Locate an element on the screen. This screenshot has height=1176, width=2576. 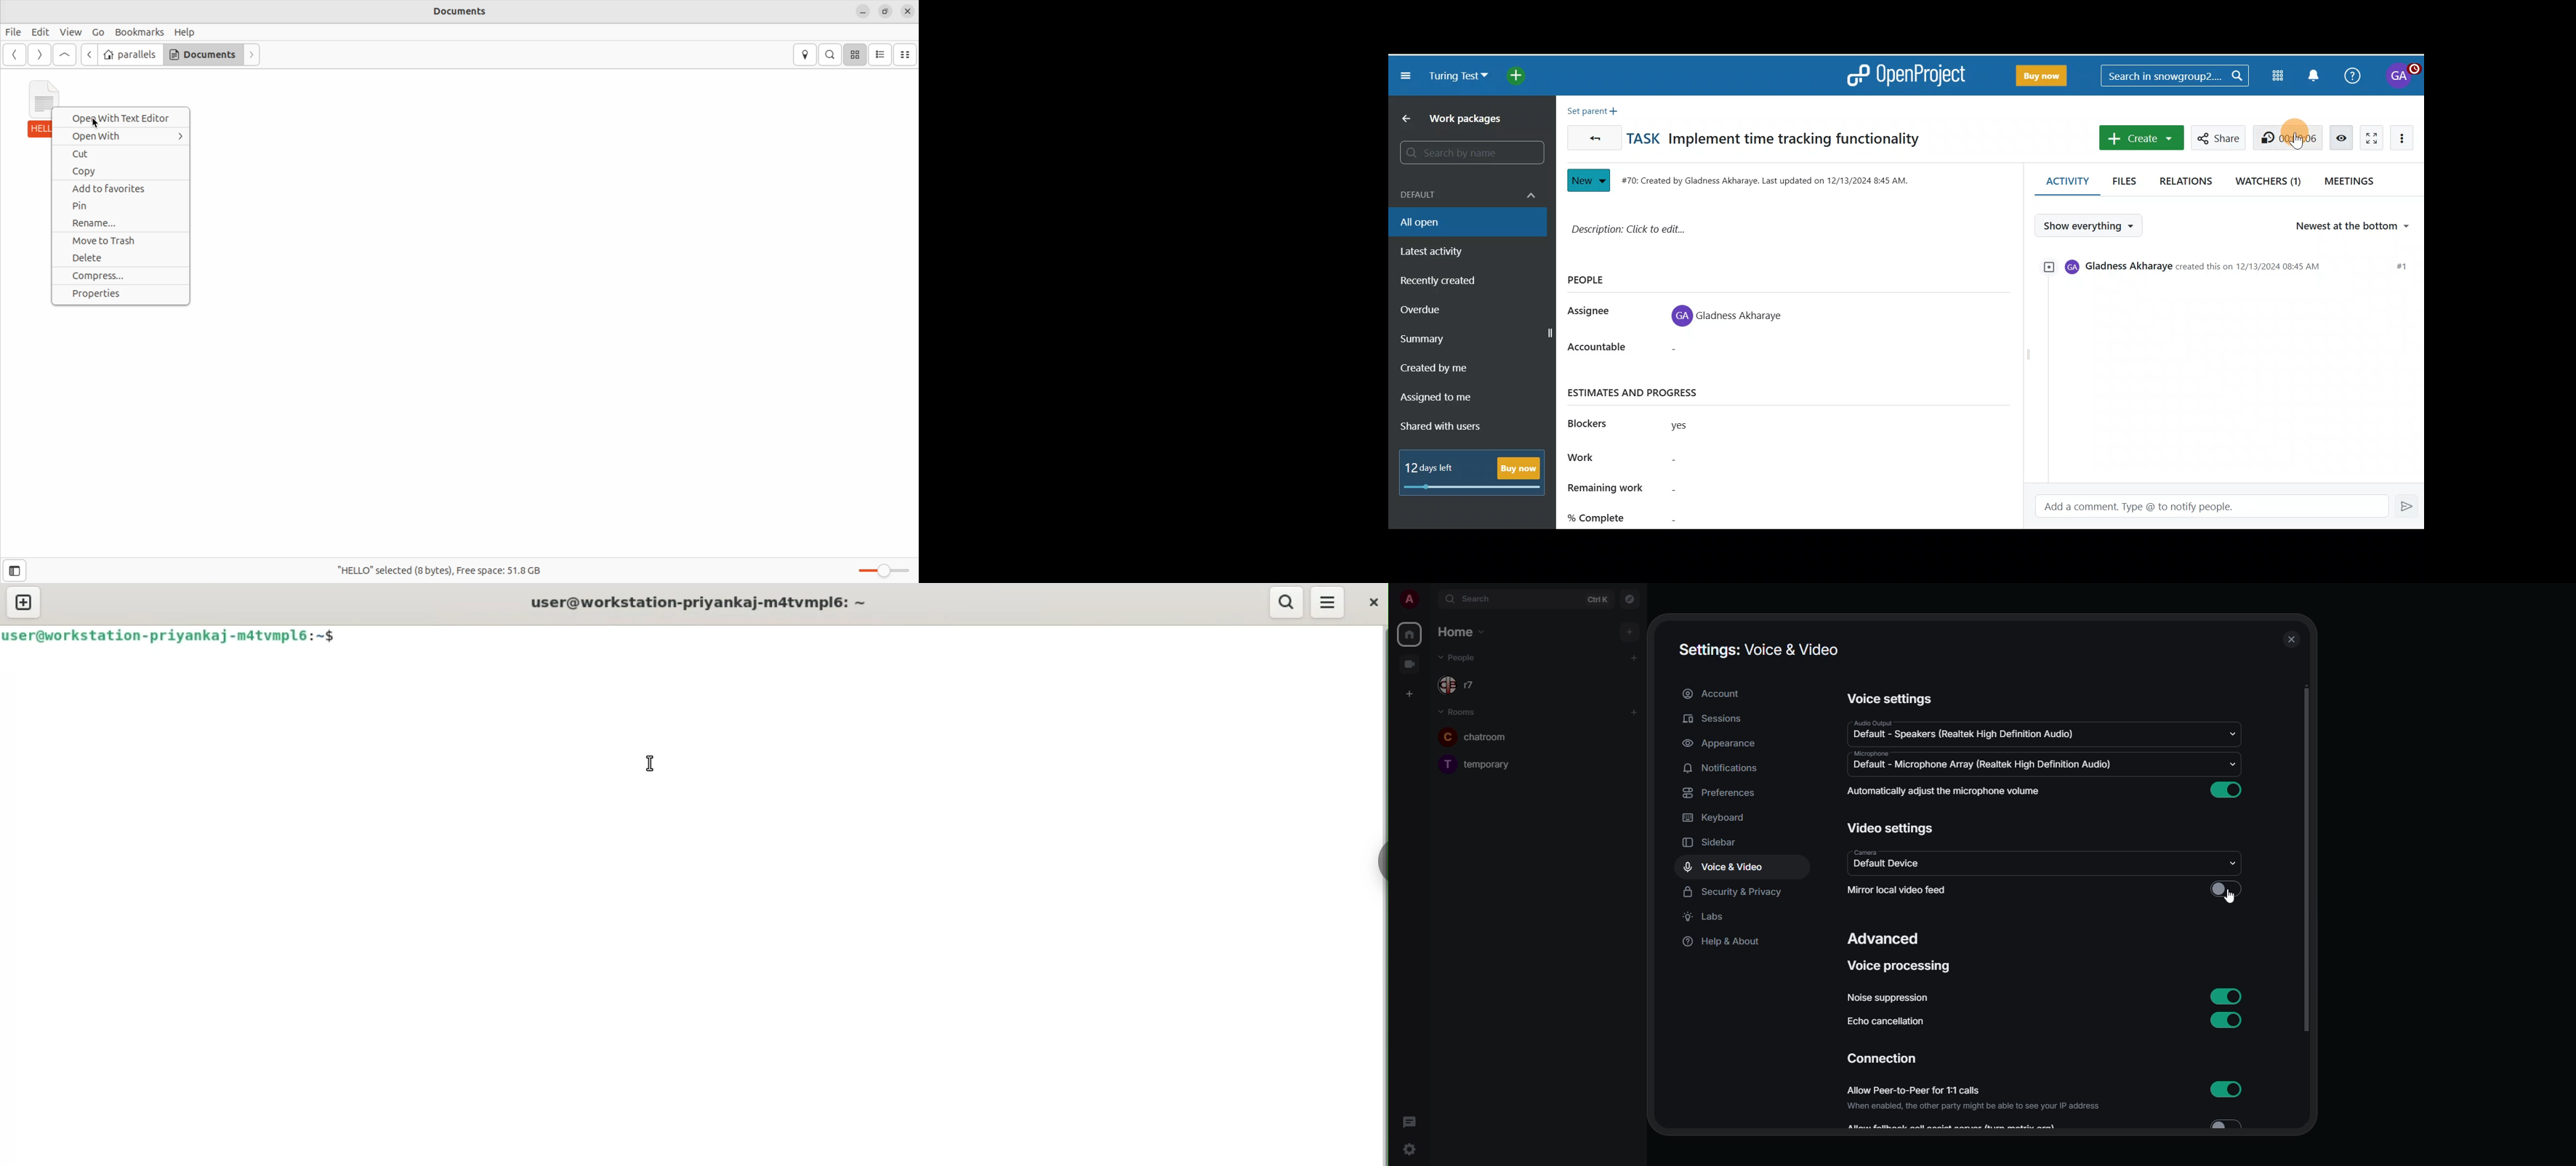
search is located at coordinates (1471, 599).